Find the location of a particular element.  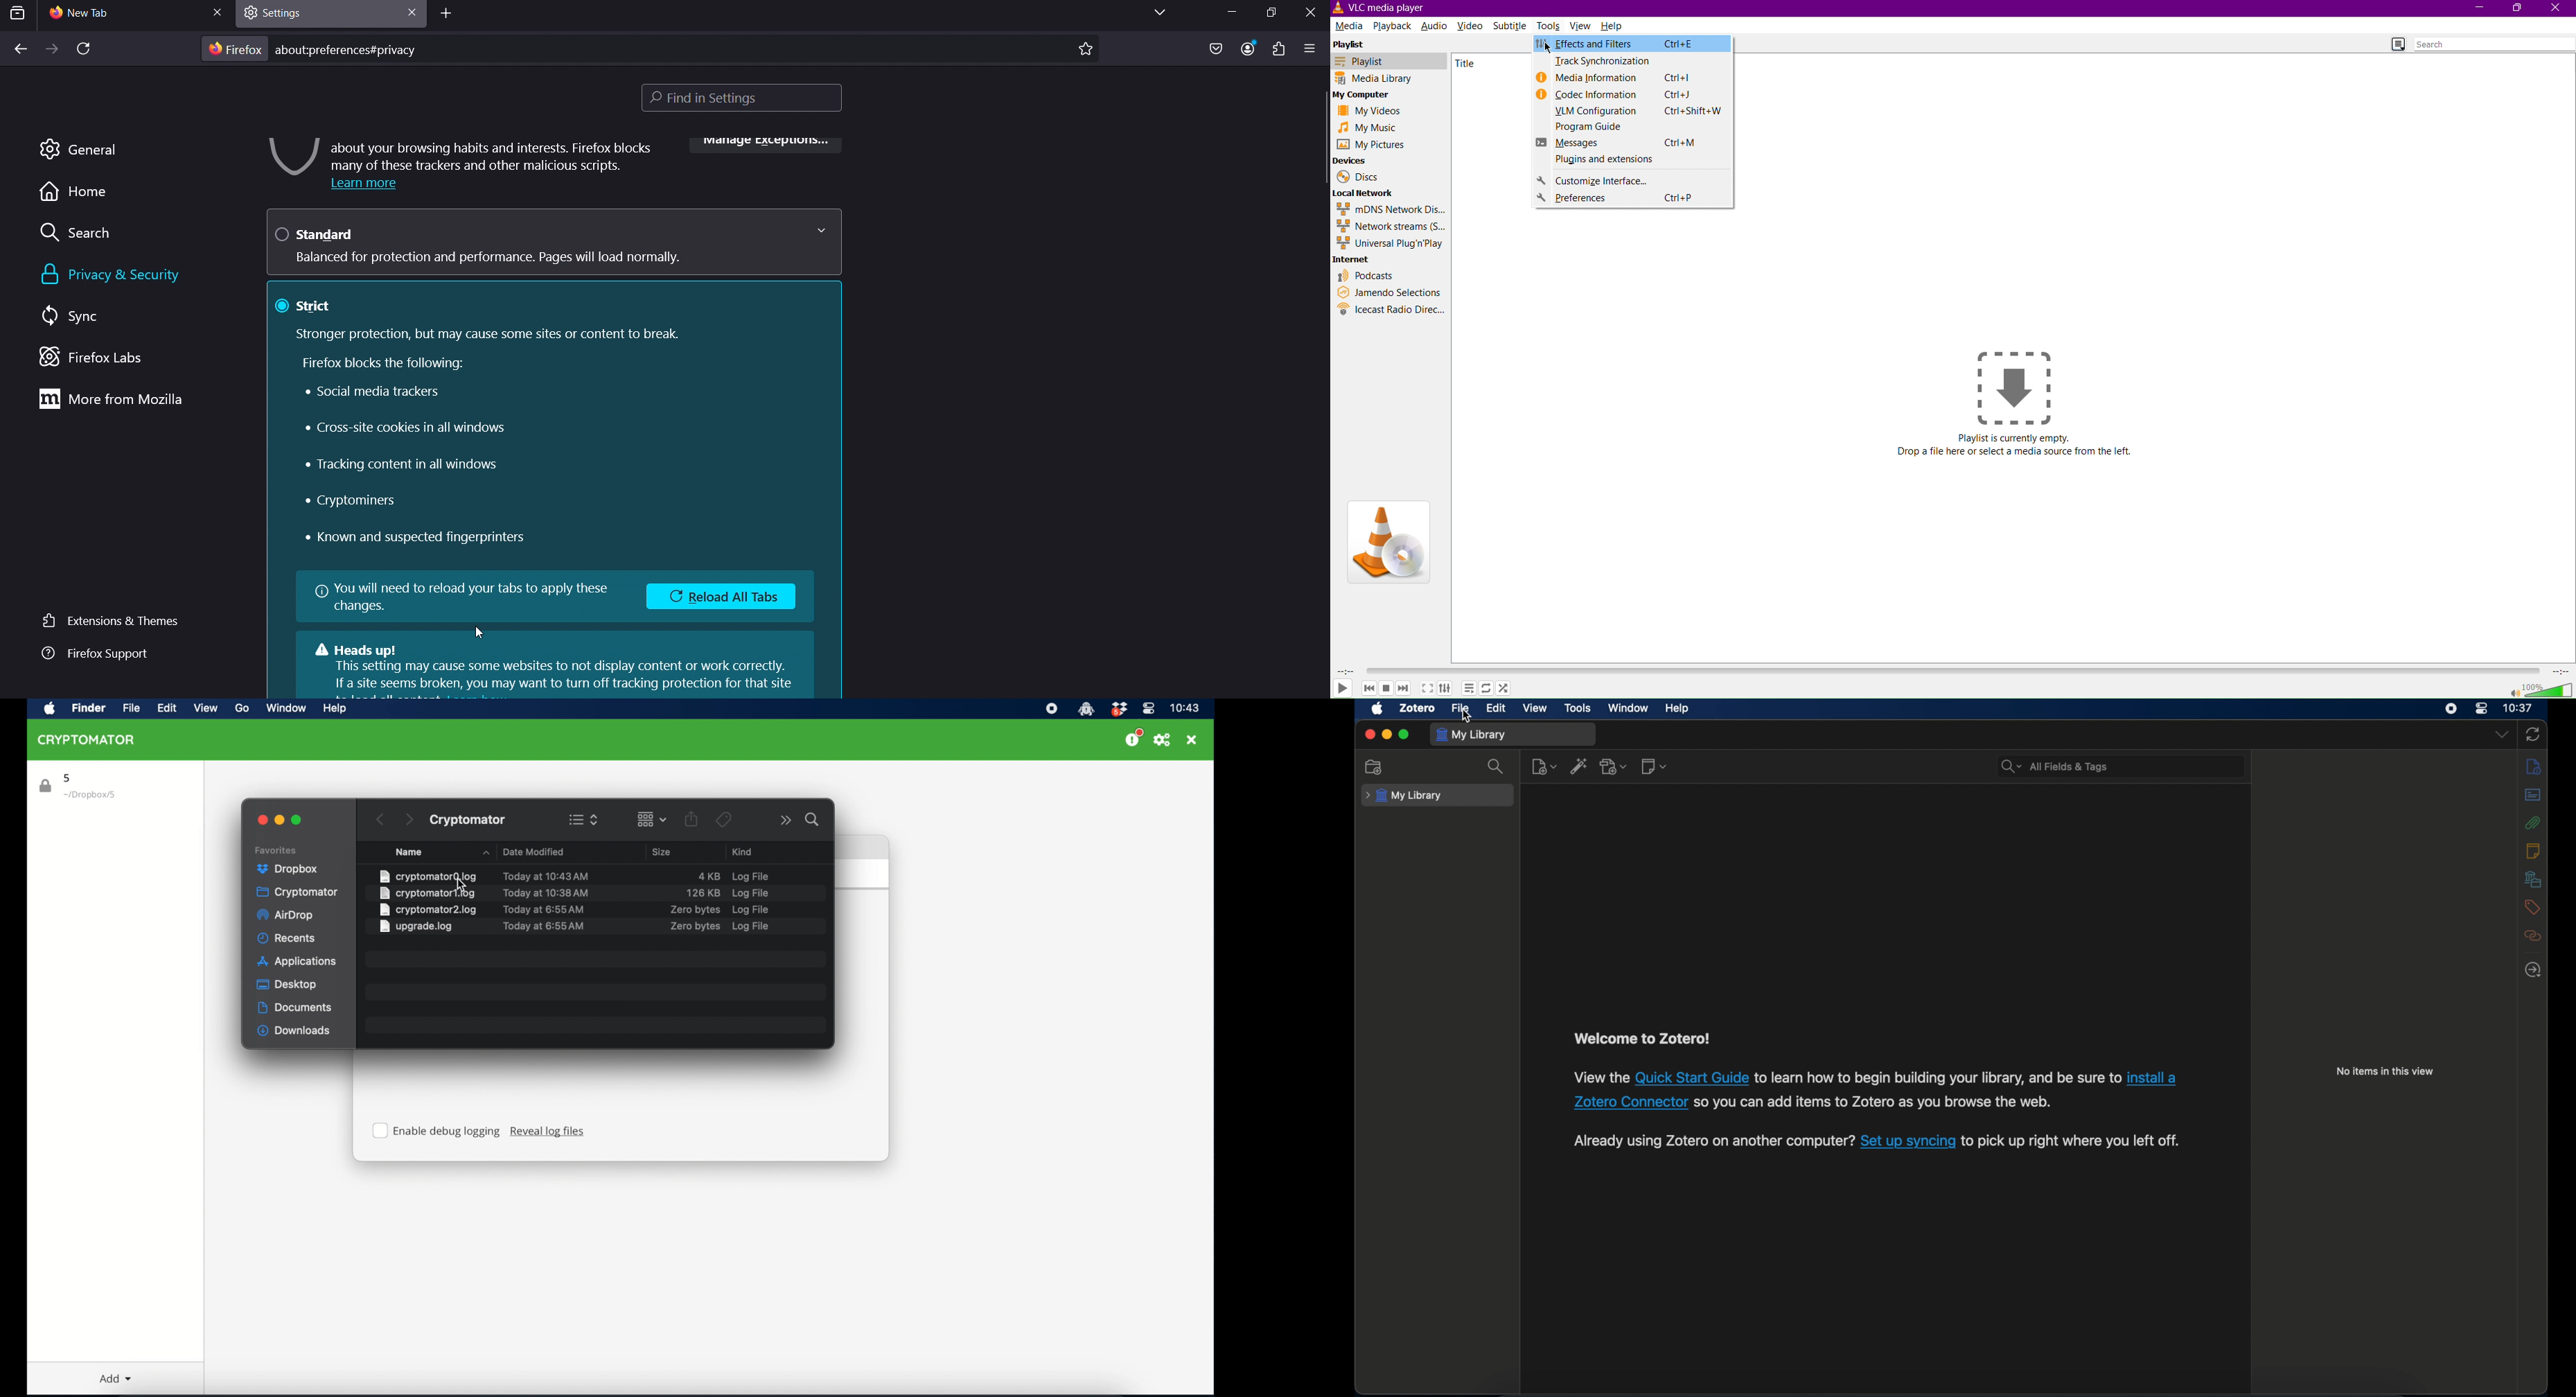

minimize is located at coordinates (279, 820).